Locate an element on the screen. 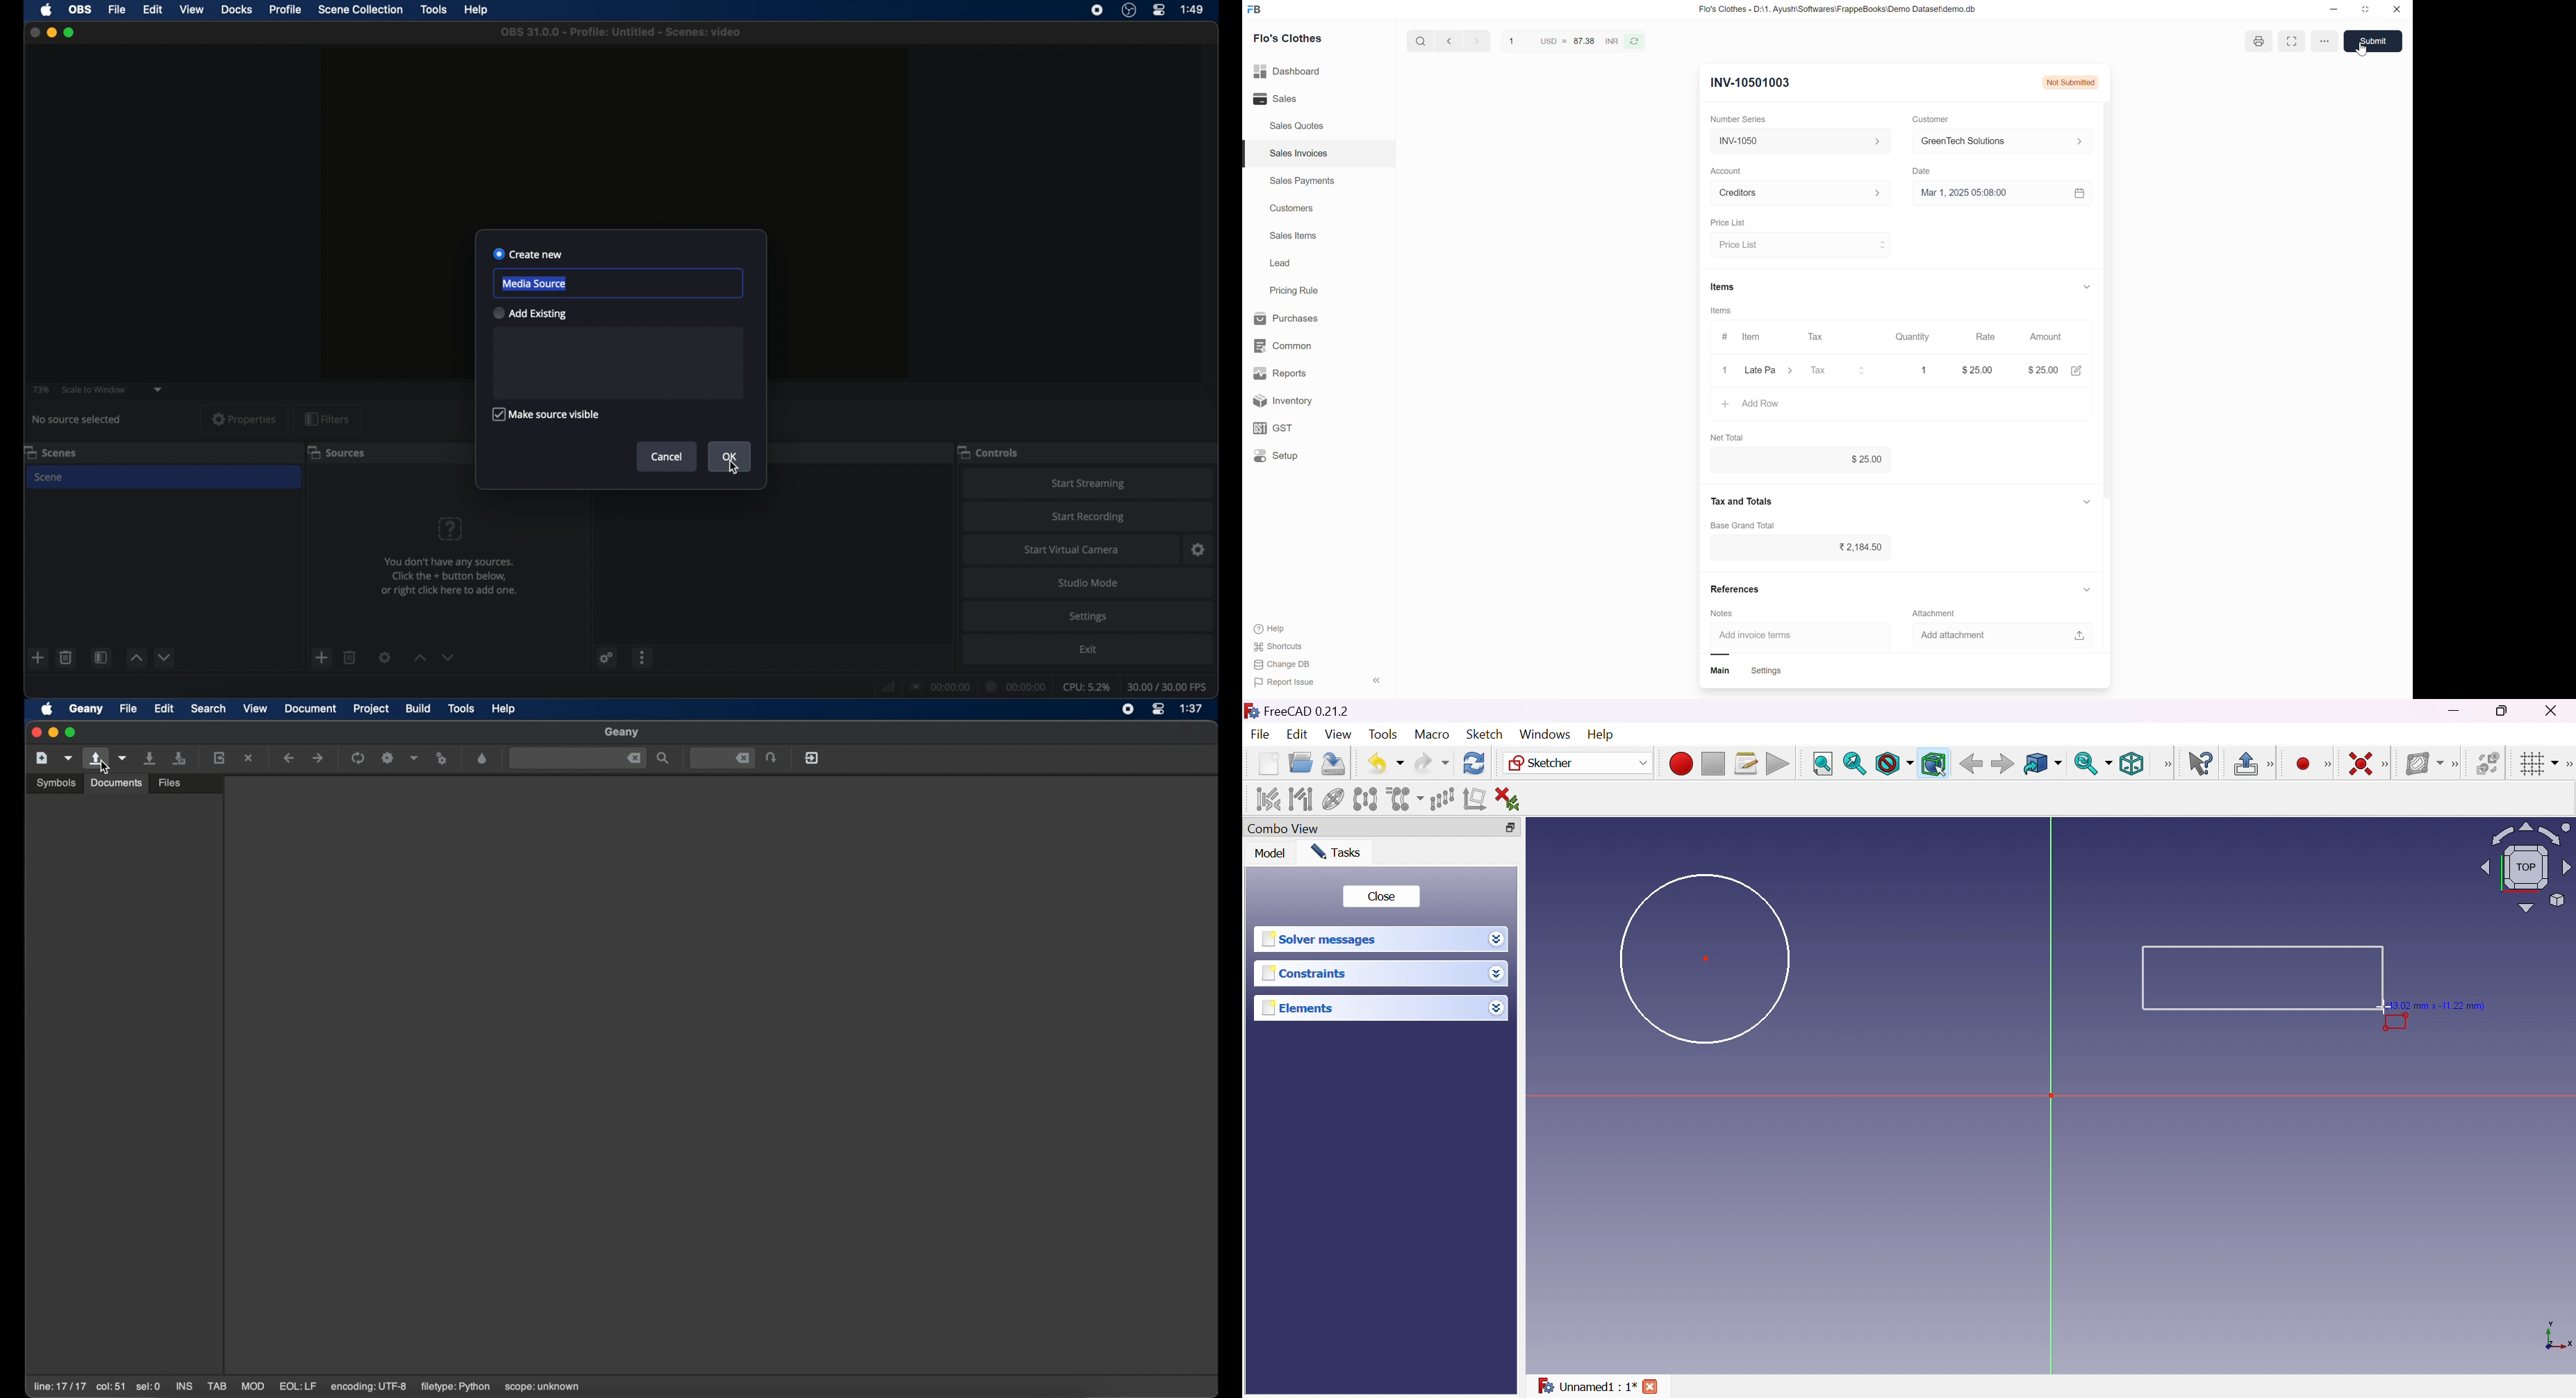 This screenshot has height=1400, width=2576. scope: unknown is located at coordinates (543, 1388).